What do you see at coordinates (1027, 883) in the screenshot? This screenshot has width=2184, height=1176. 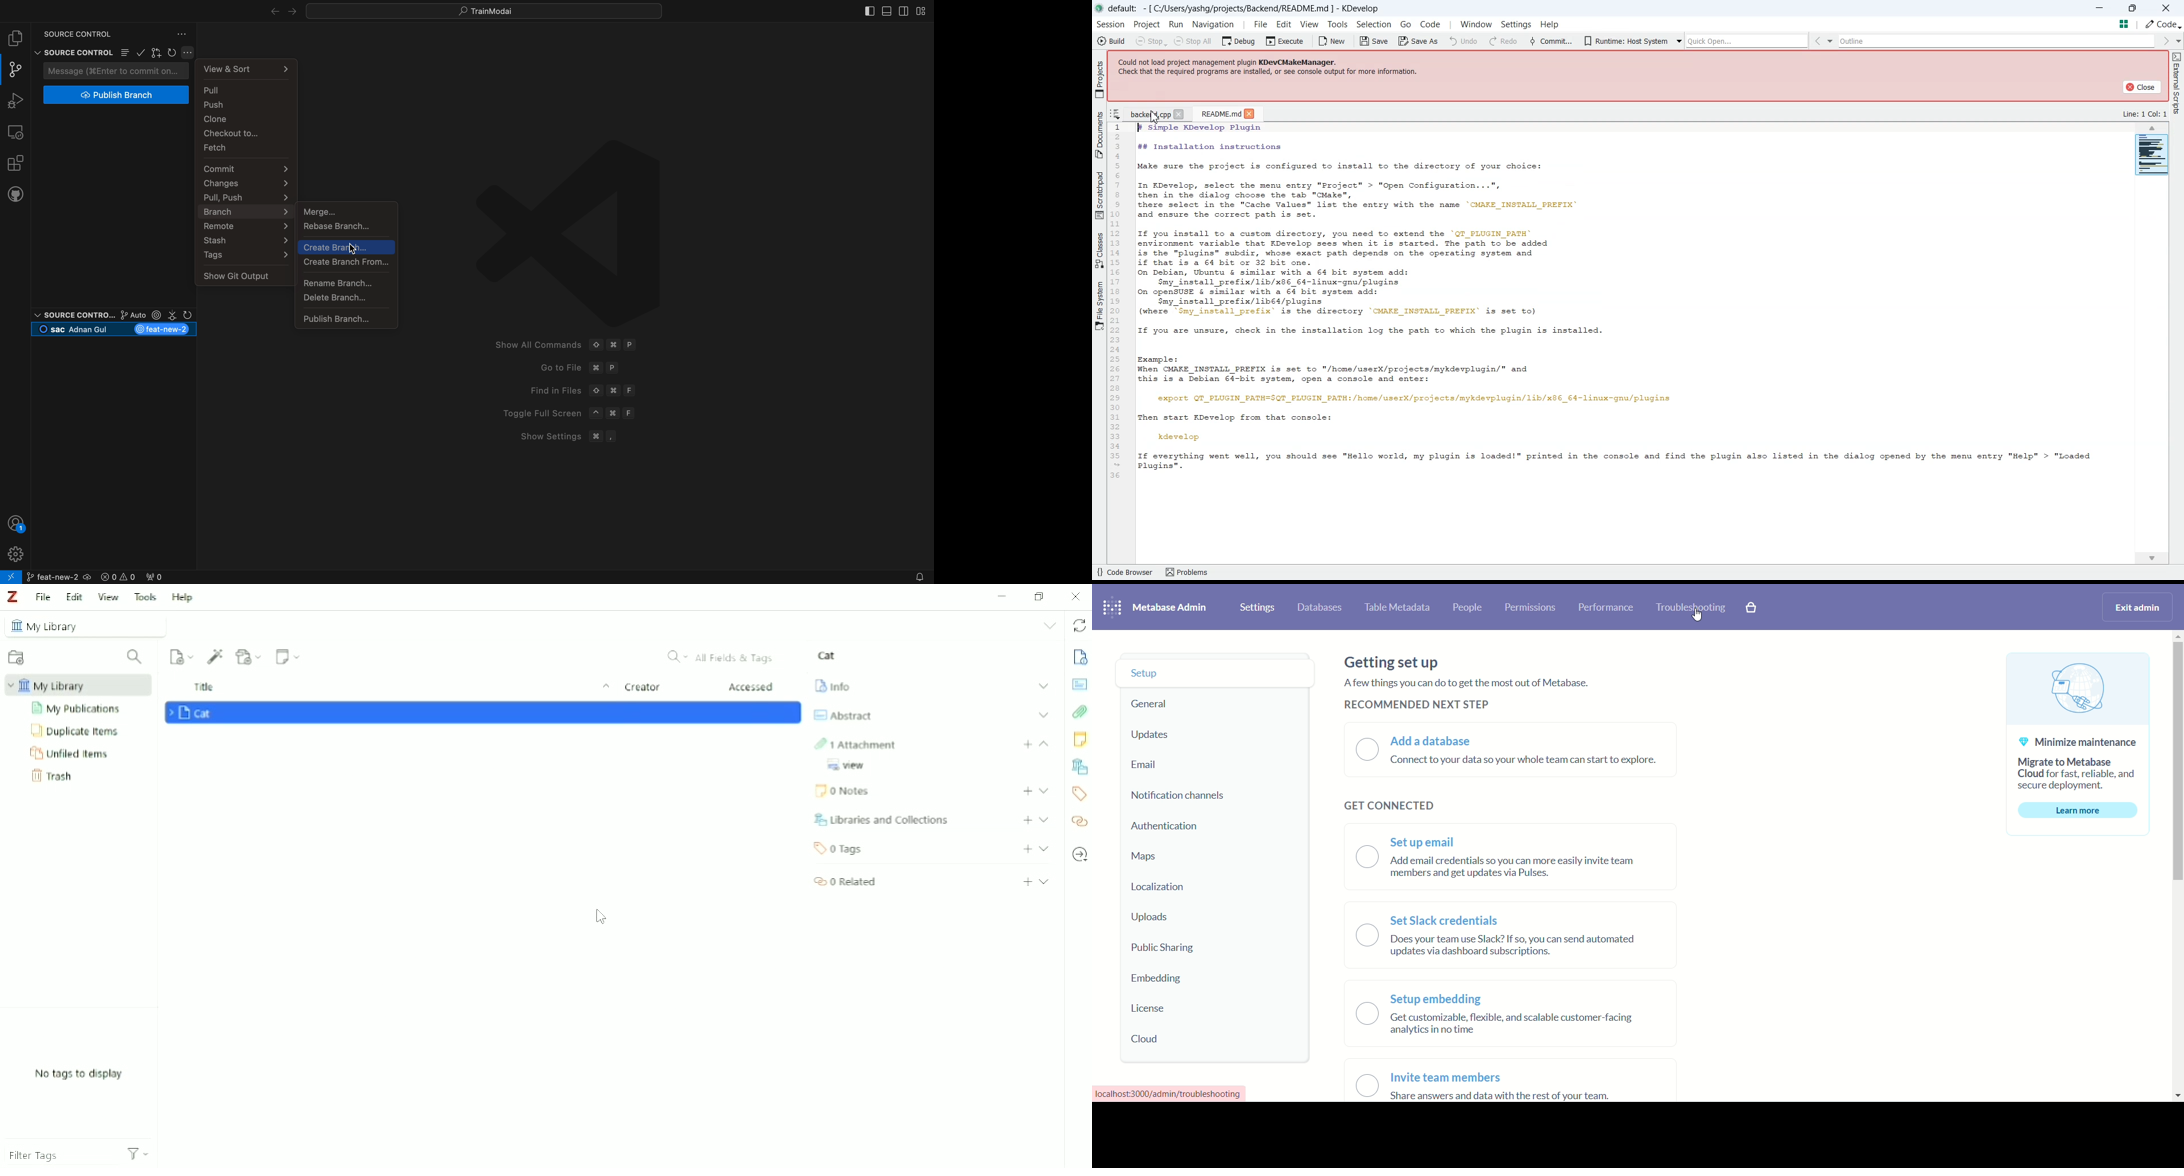 I see `Add` at bounding box center [1027, 883].